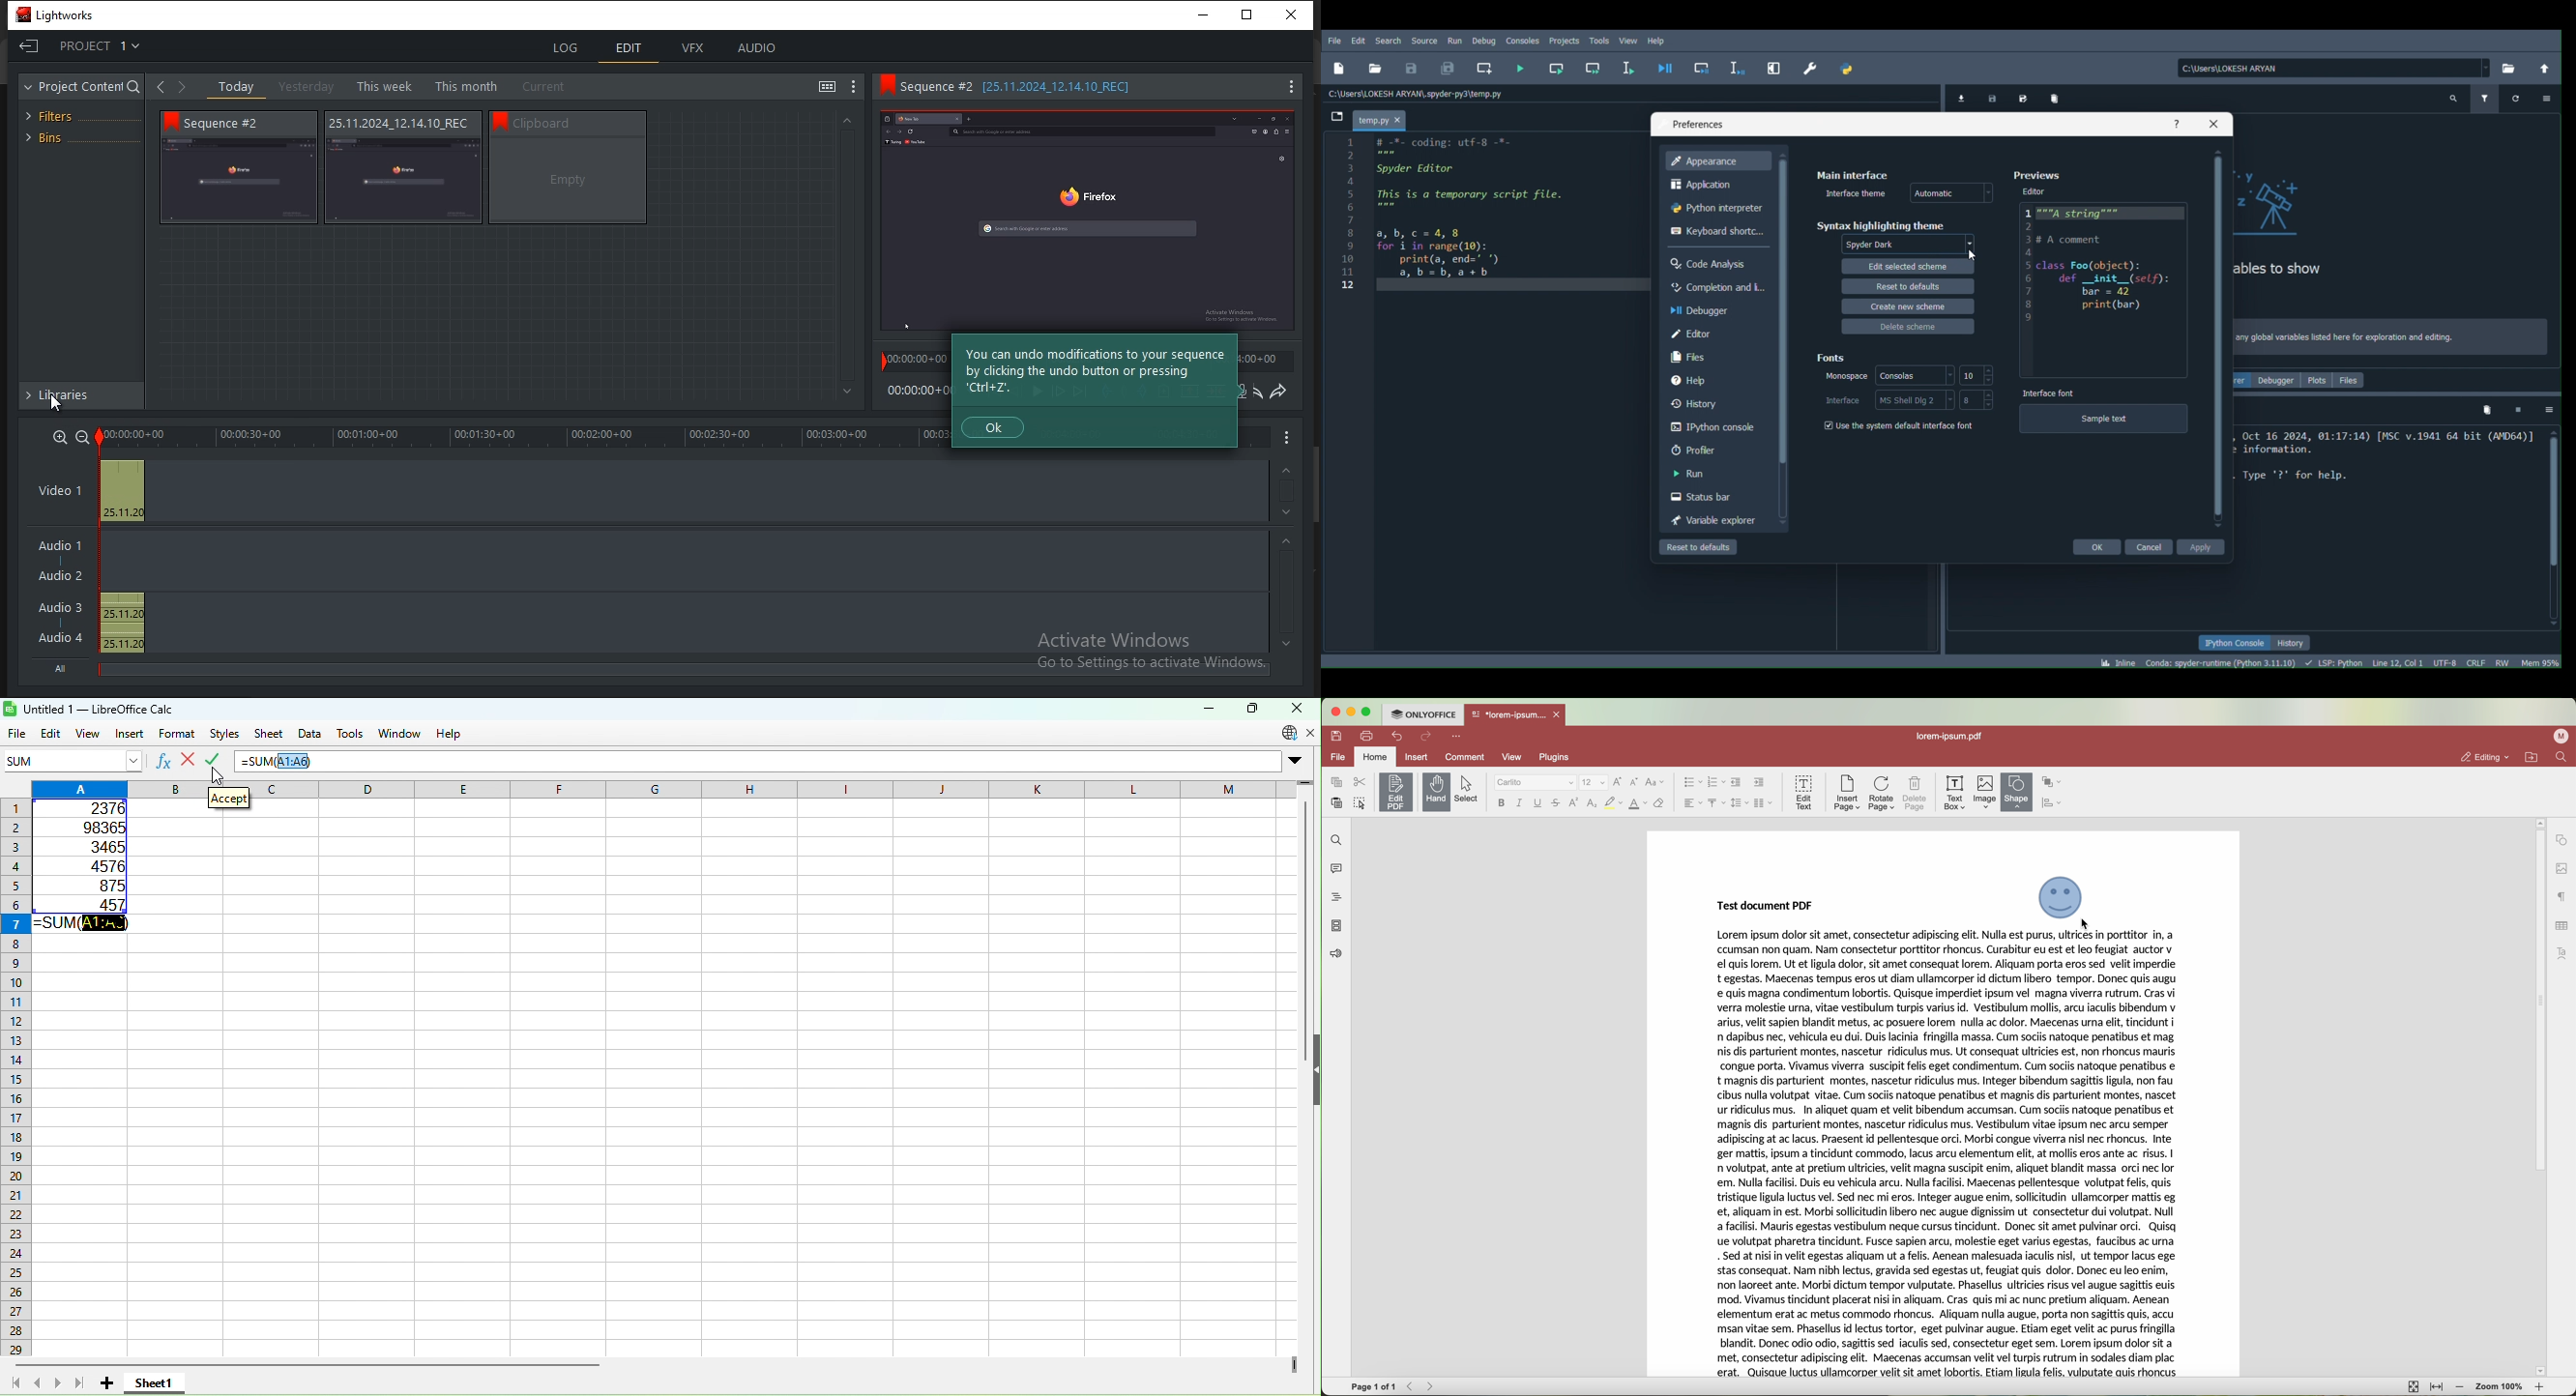 The image size is (2576, 1400). I want to click on formula bar, so click(832, 764).